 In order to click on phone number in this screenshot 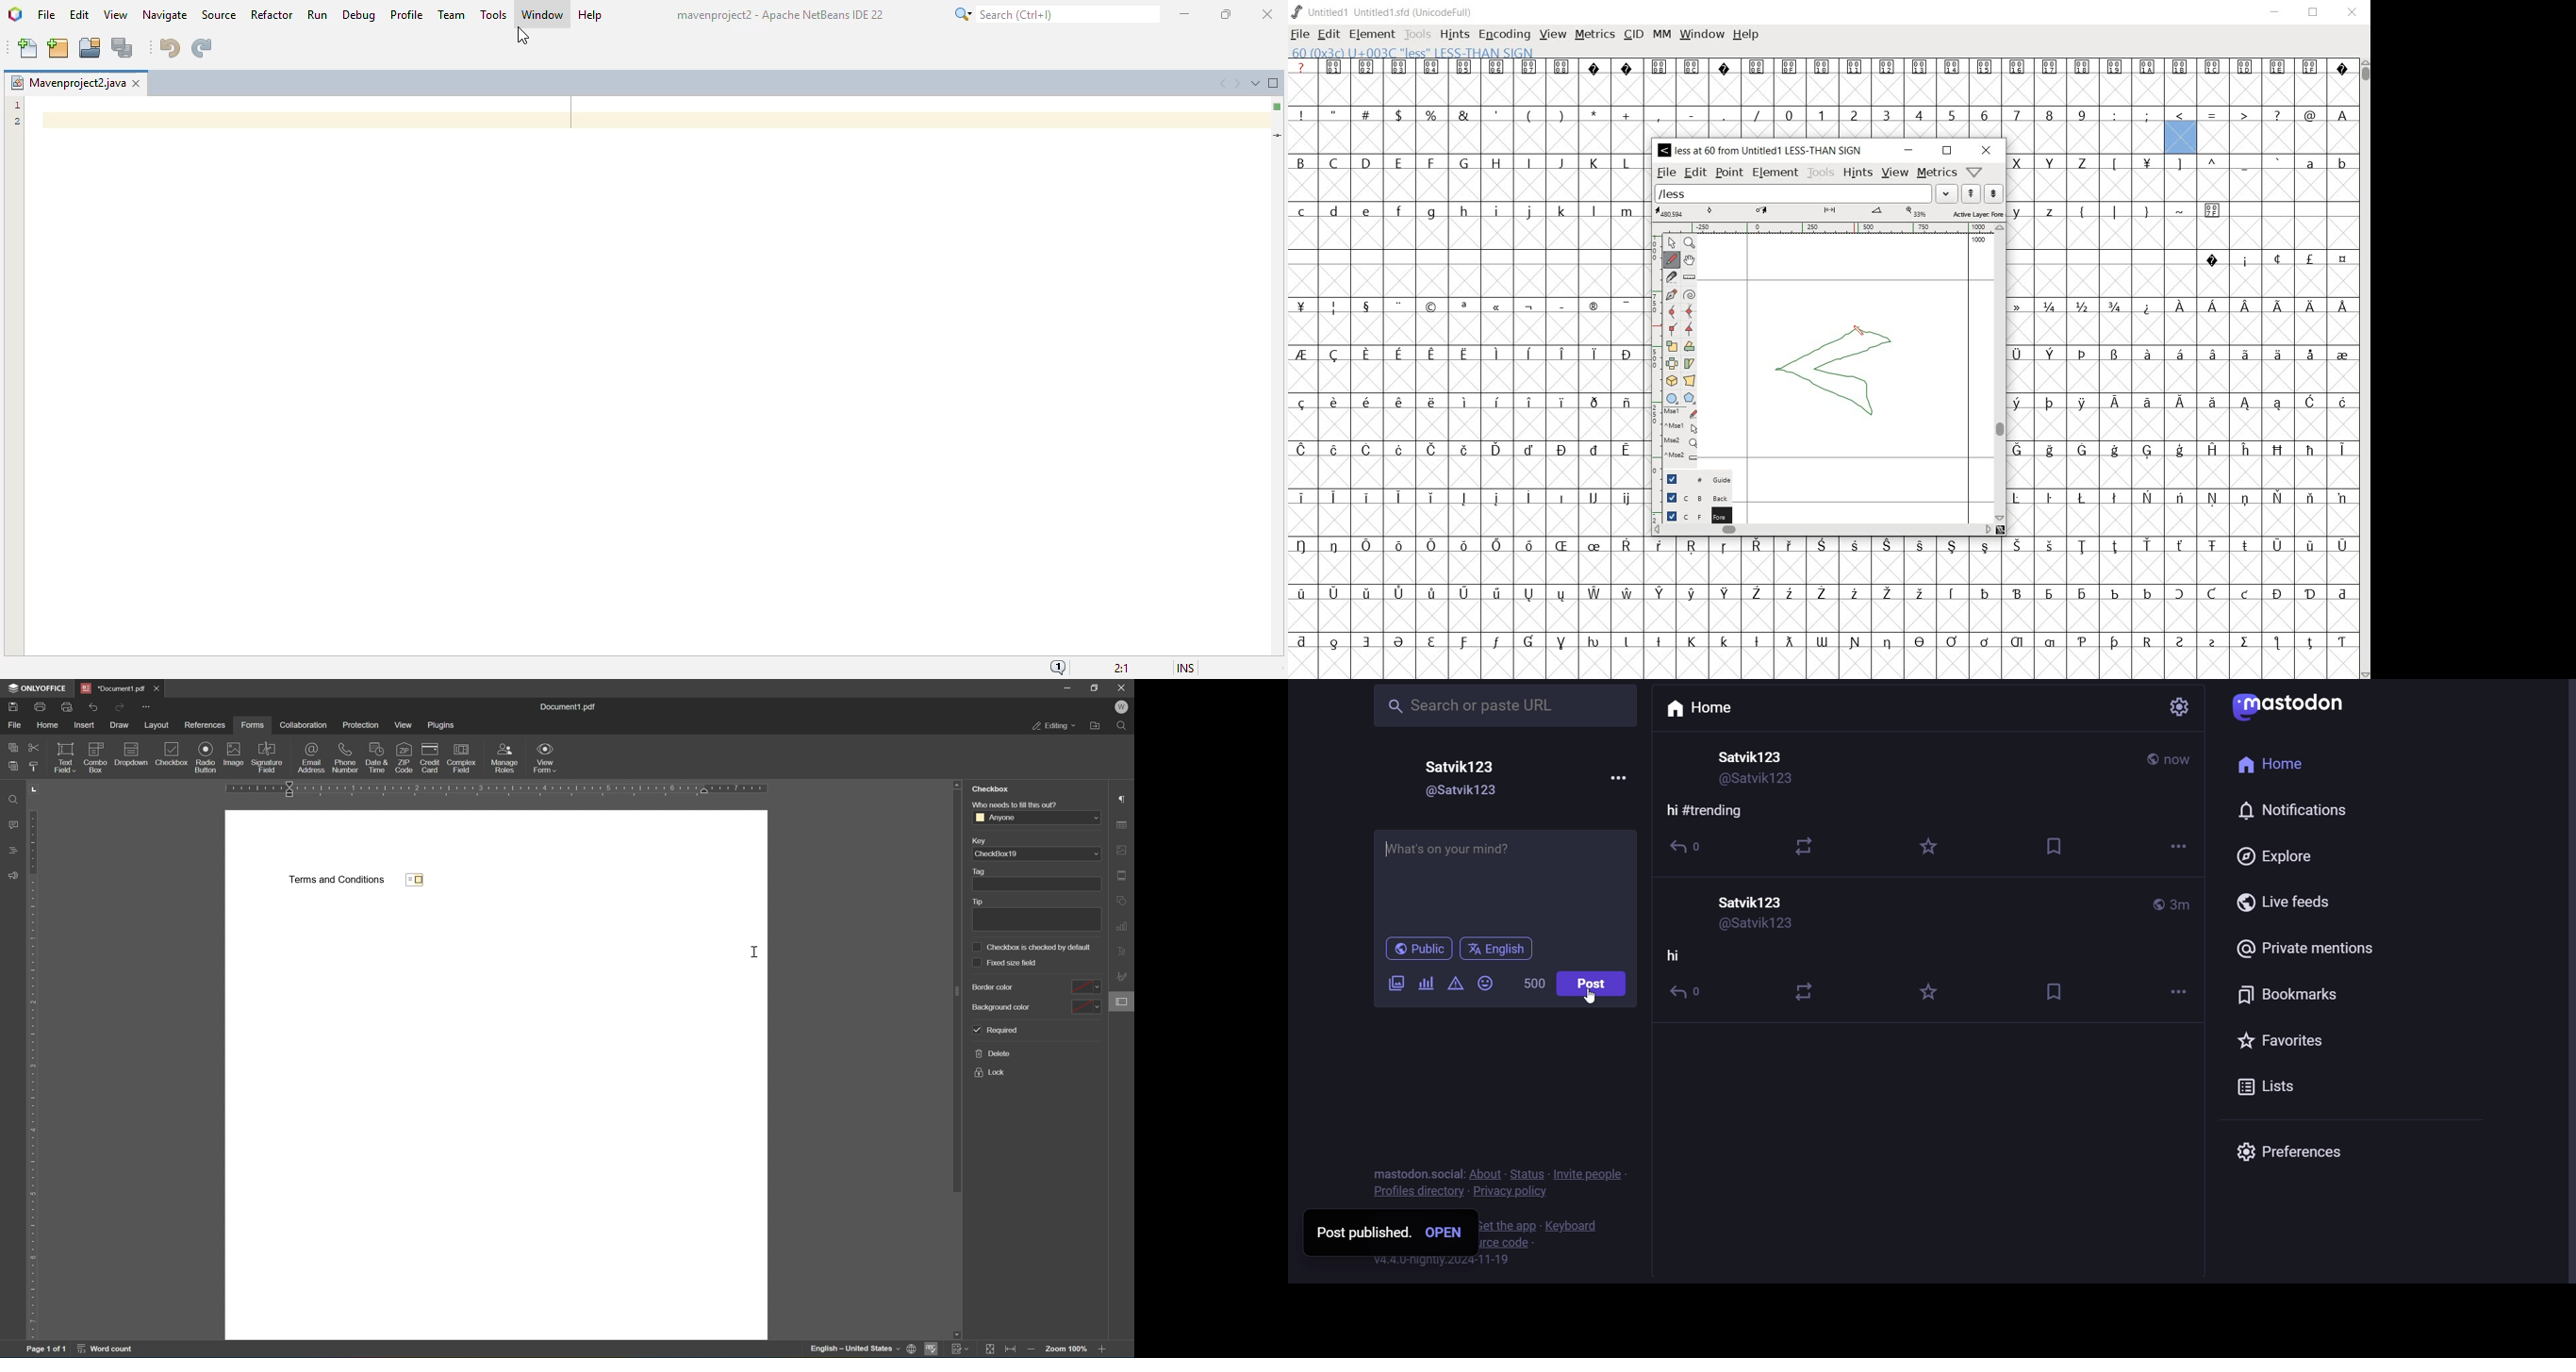, I will do `click(345, 757)`.